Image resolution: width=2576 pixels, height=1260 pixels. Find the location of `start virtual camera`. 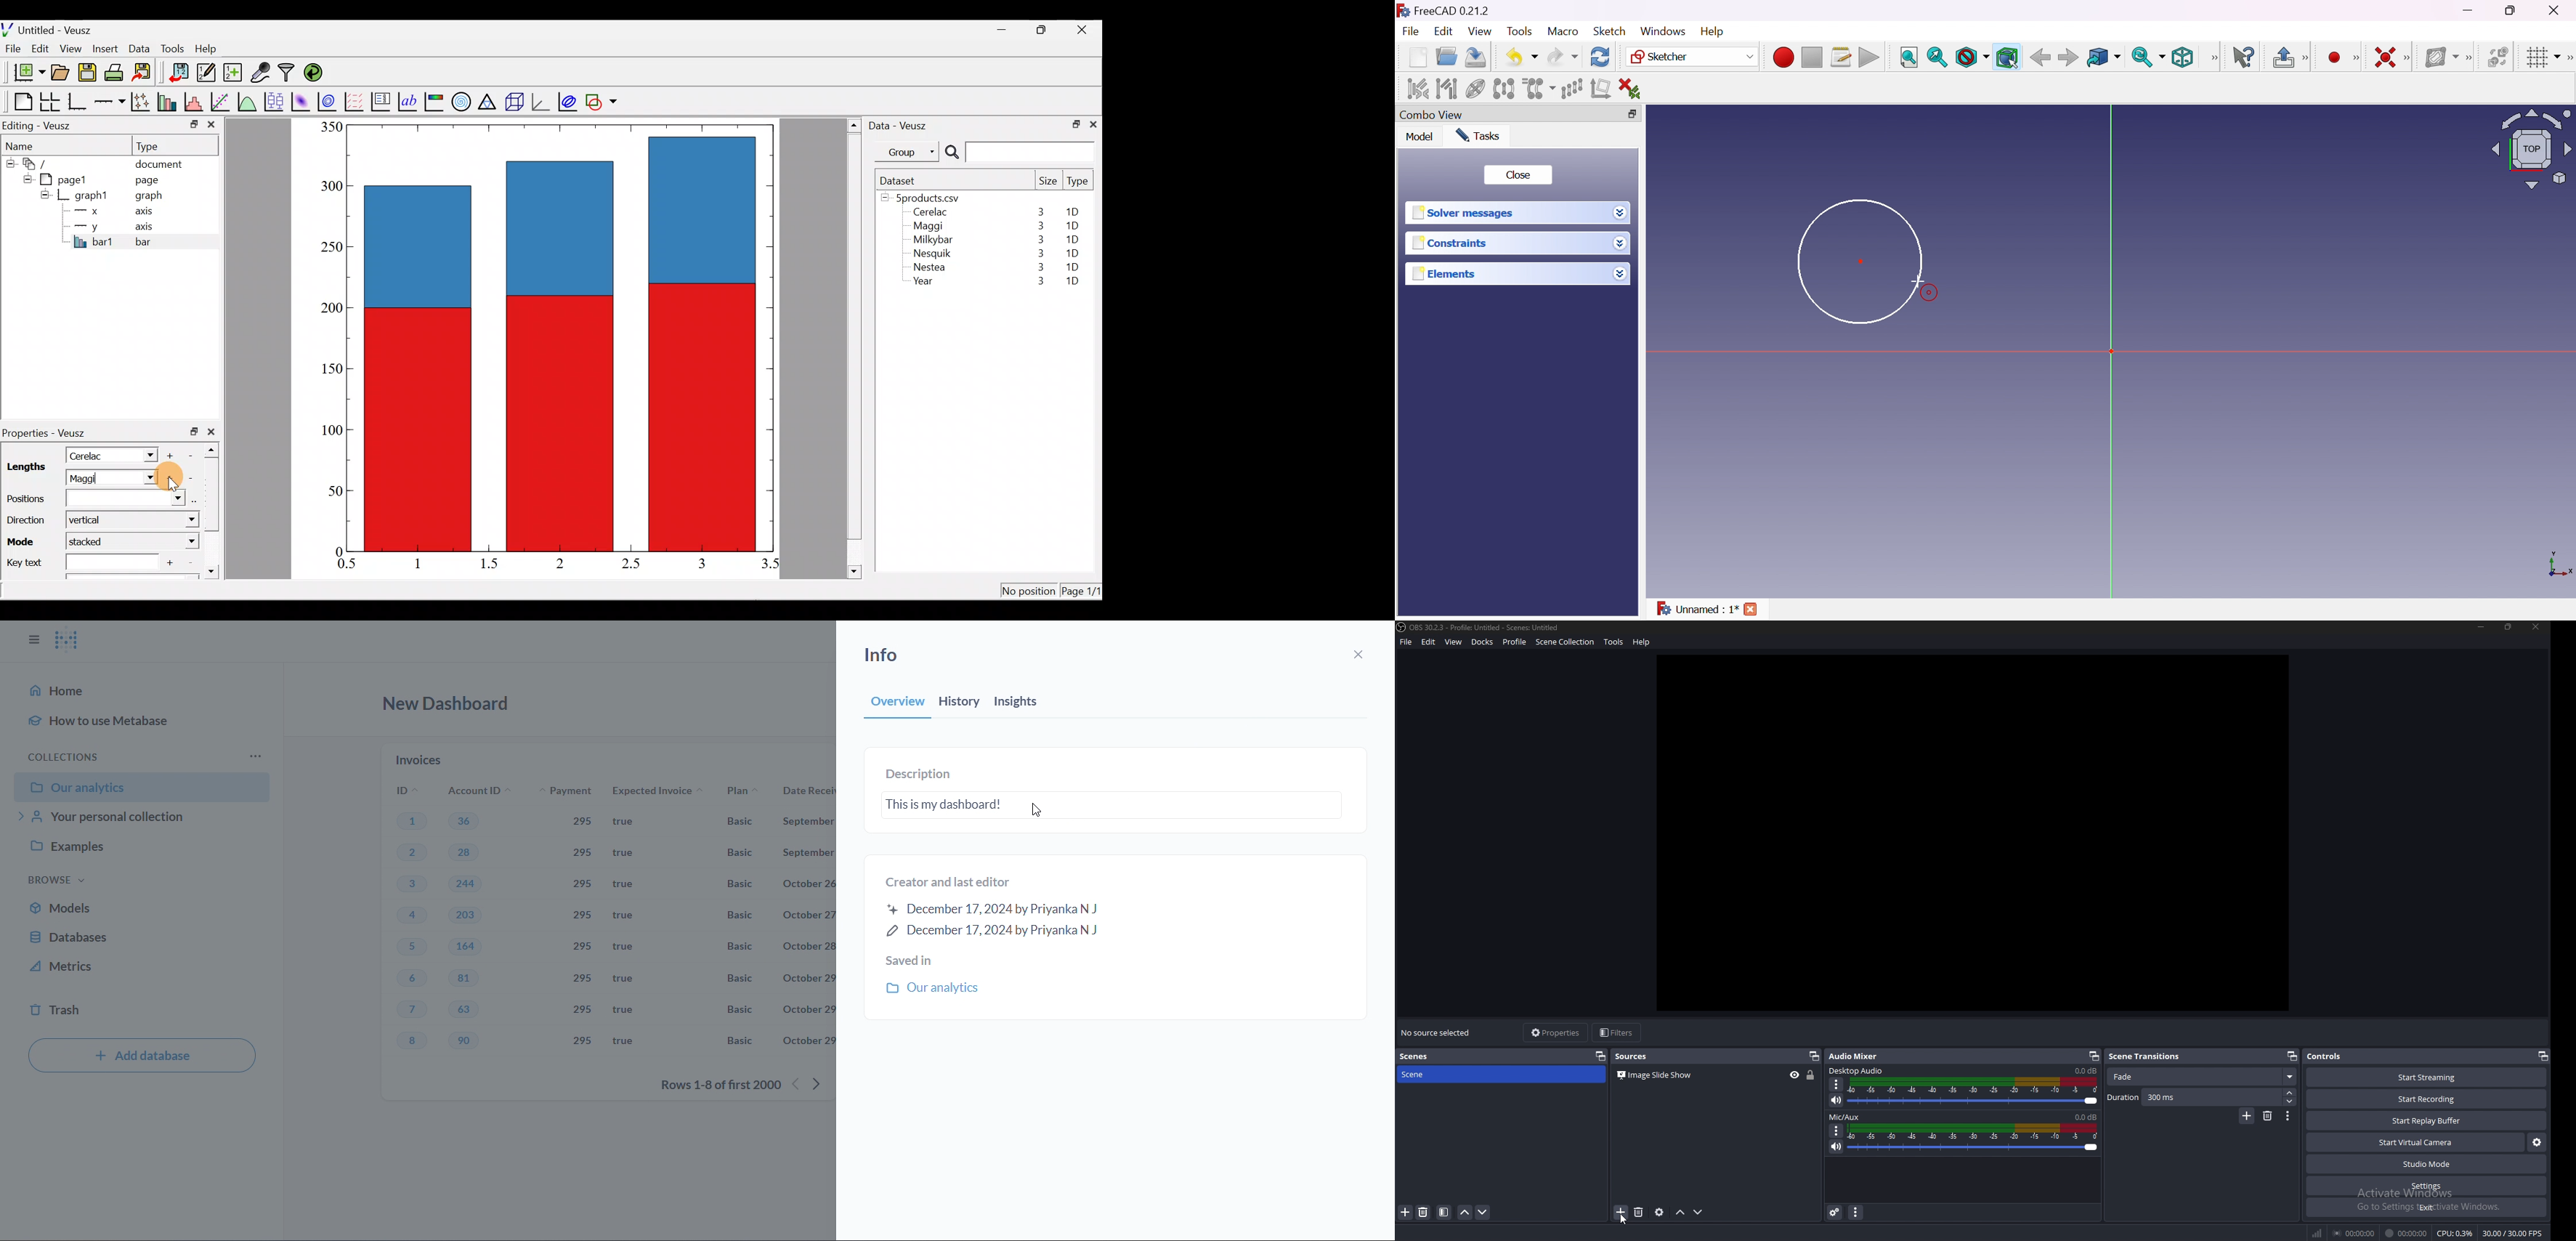

start virtual camera is located at coordinates (2416, 1142).